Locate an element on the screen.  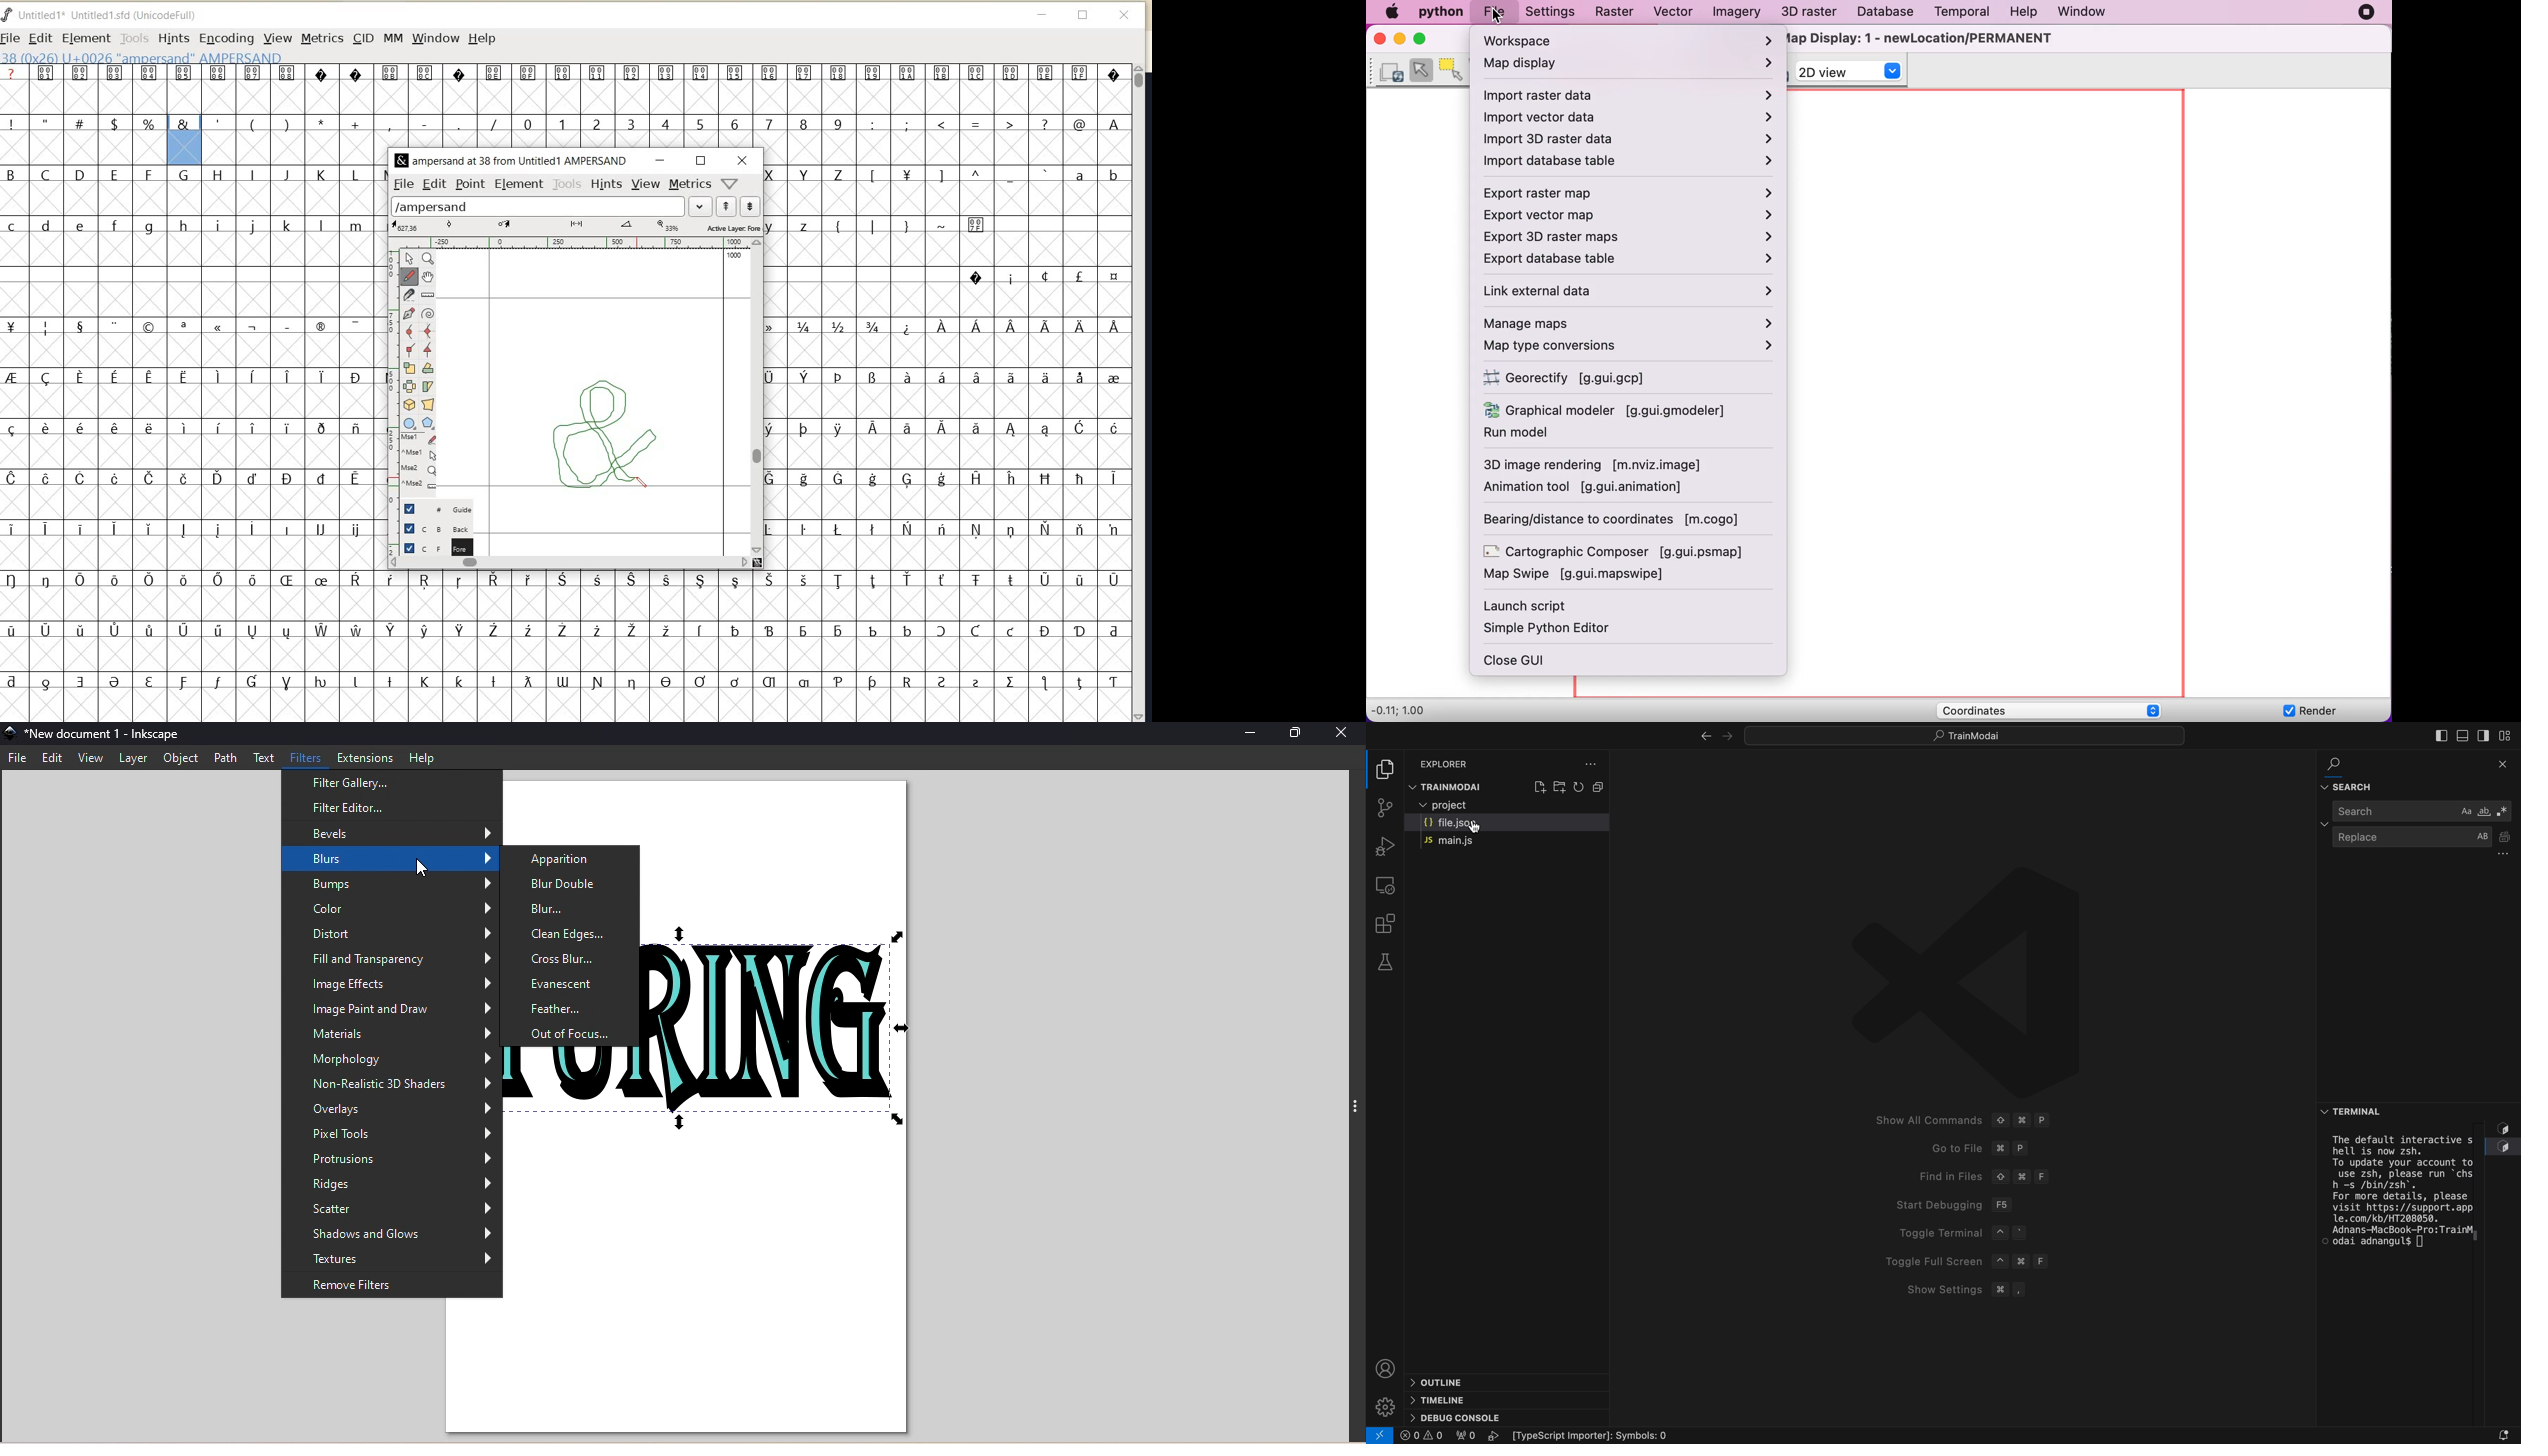
Toggle command panel is located at coordinates (1355, 1112).